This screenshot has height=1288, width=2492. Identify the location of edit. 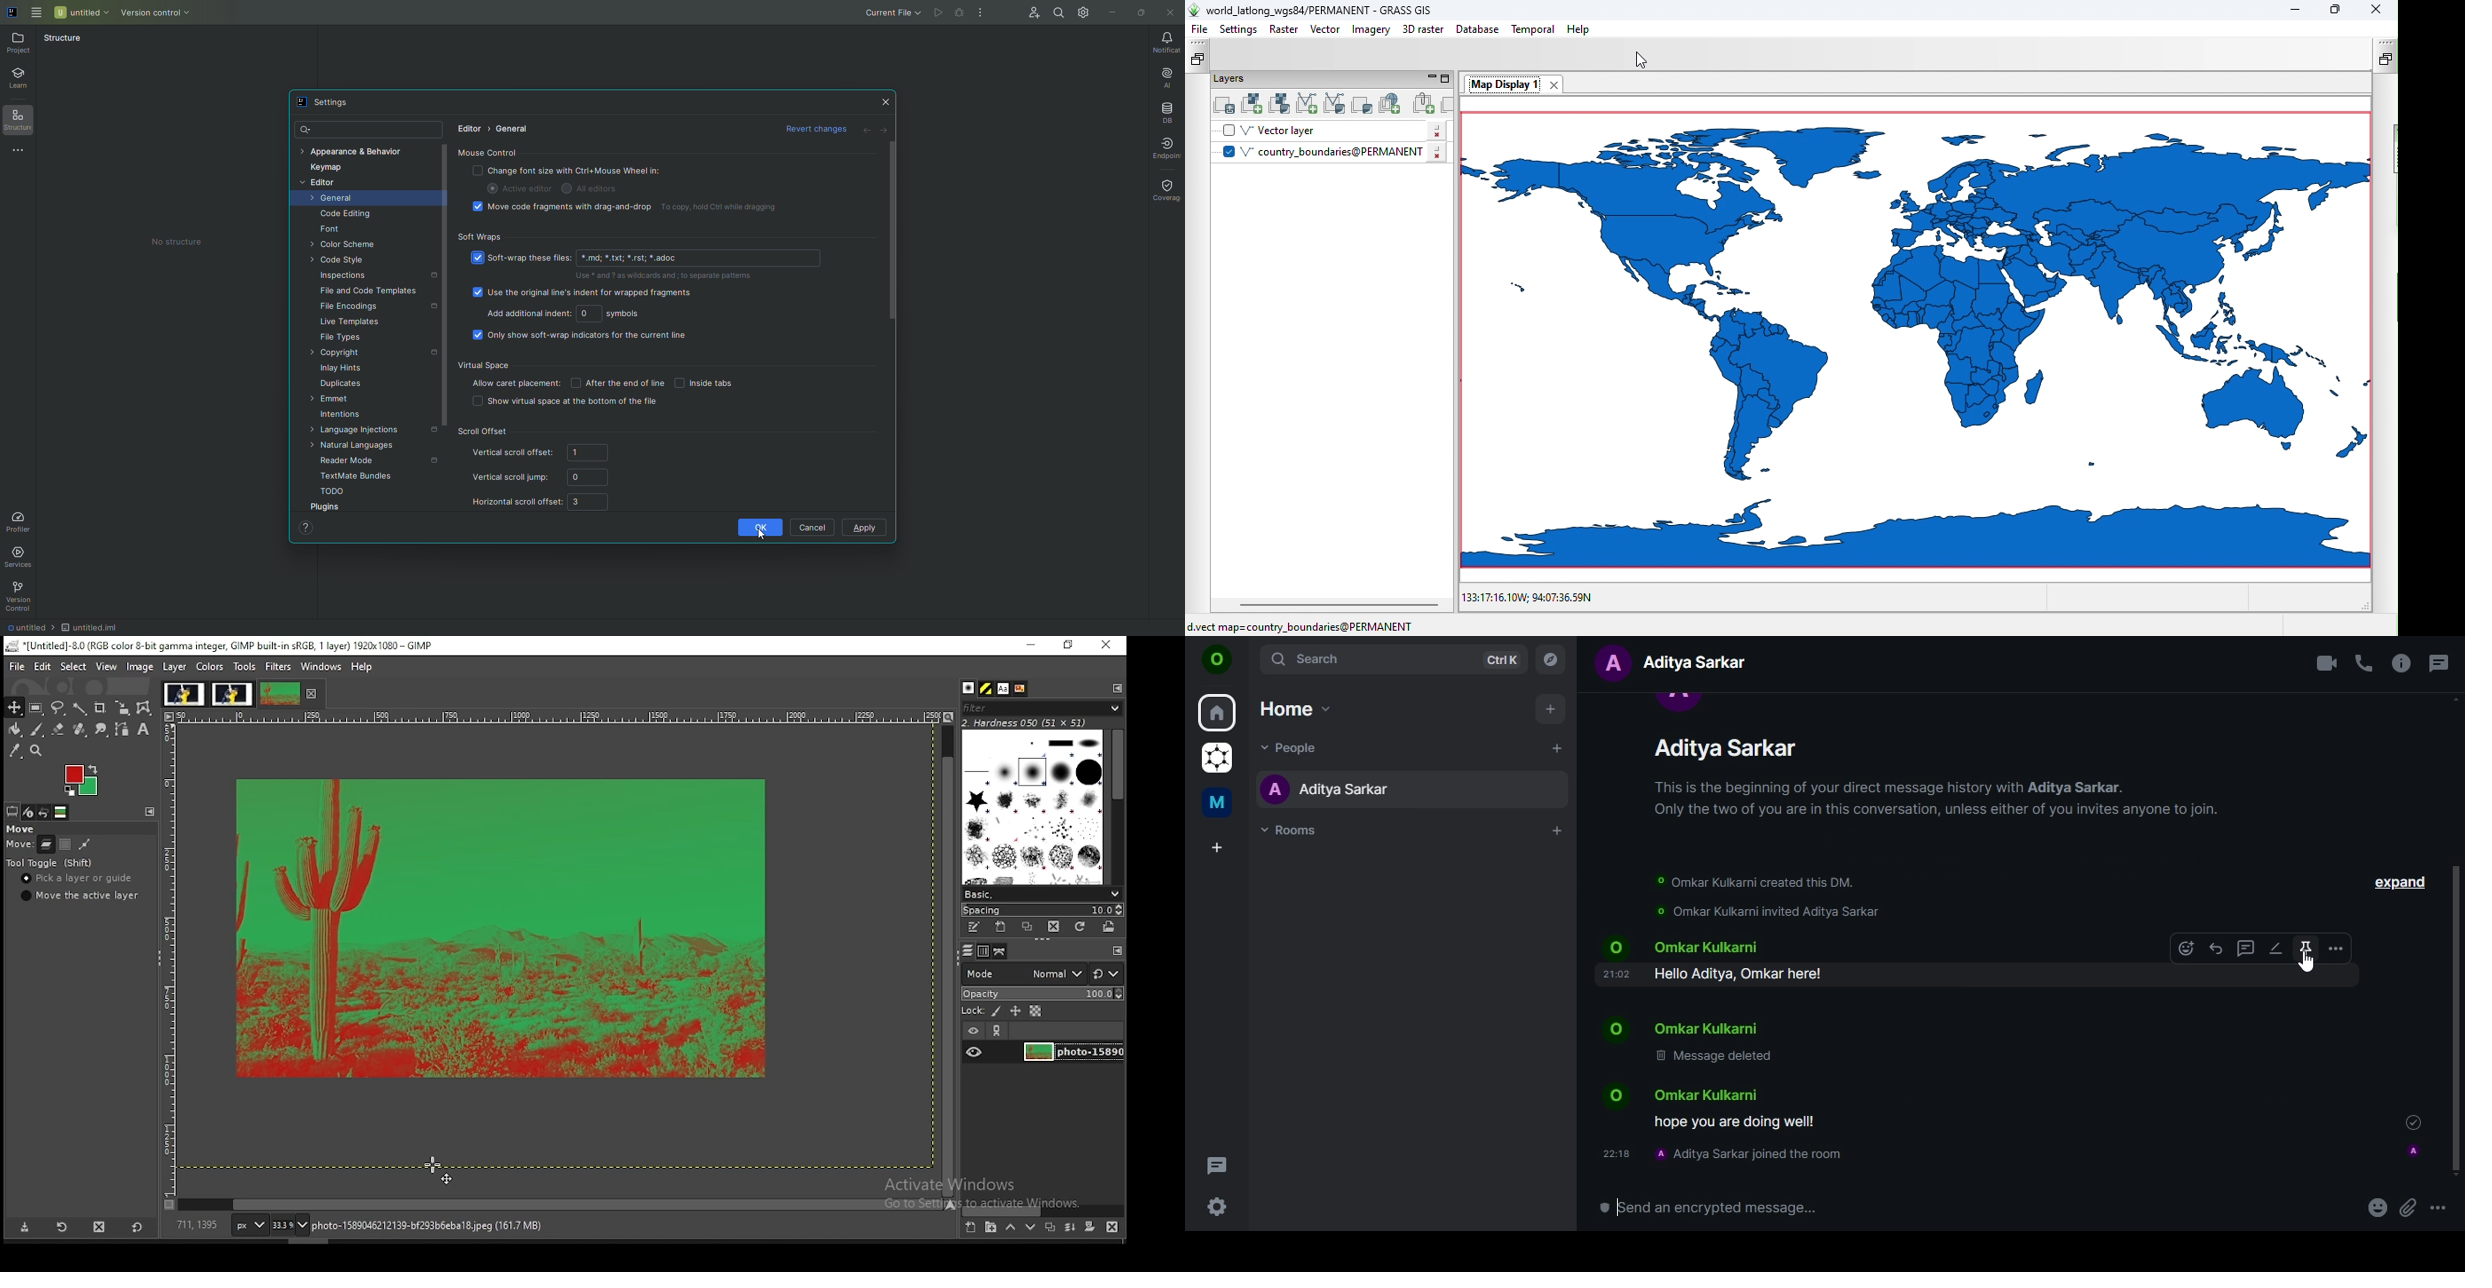
(44, 666).